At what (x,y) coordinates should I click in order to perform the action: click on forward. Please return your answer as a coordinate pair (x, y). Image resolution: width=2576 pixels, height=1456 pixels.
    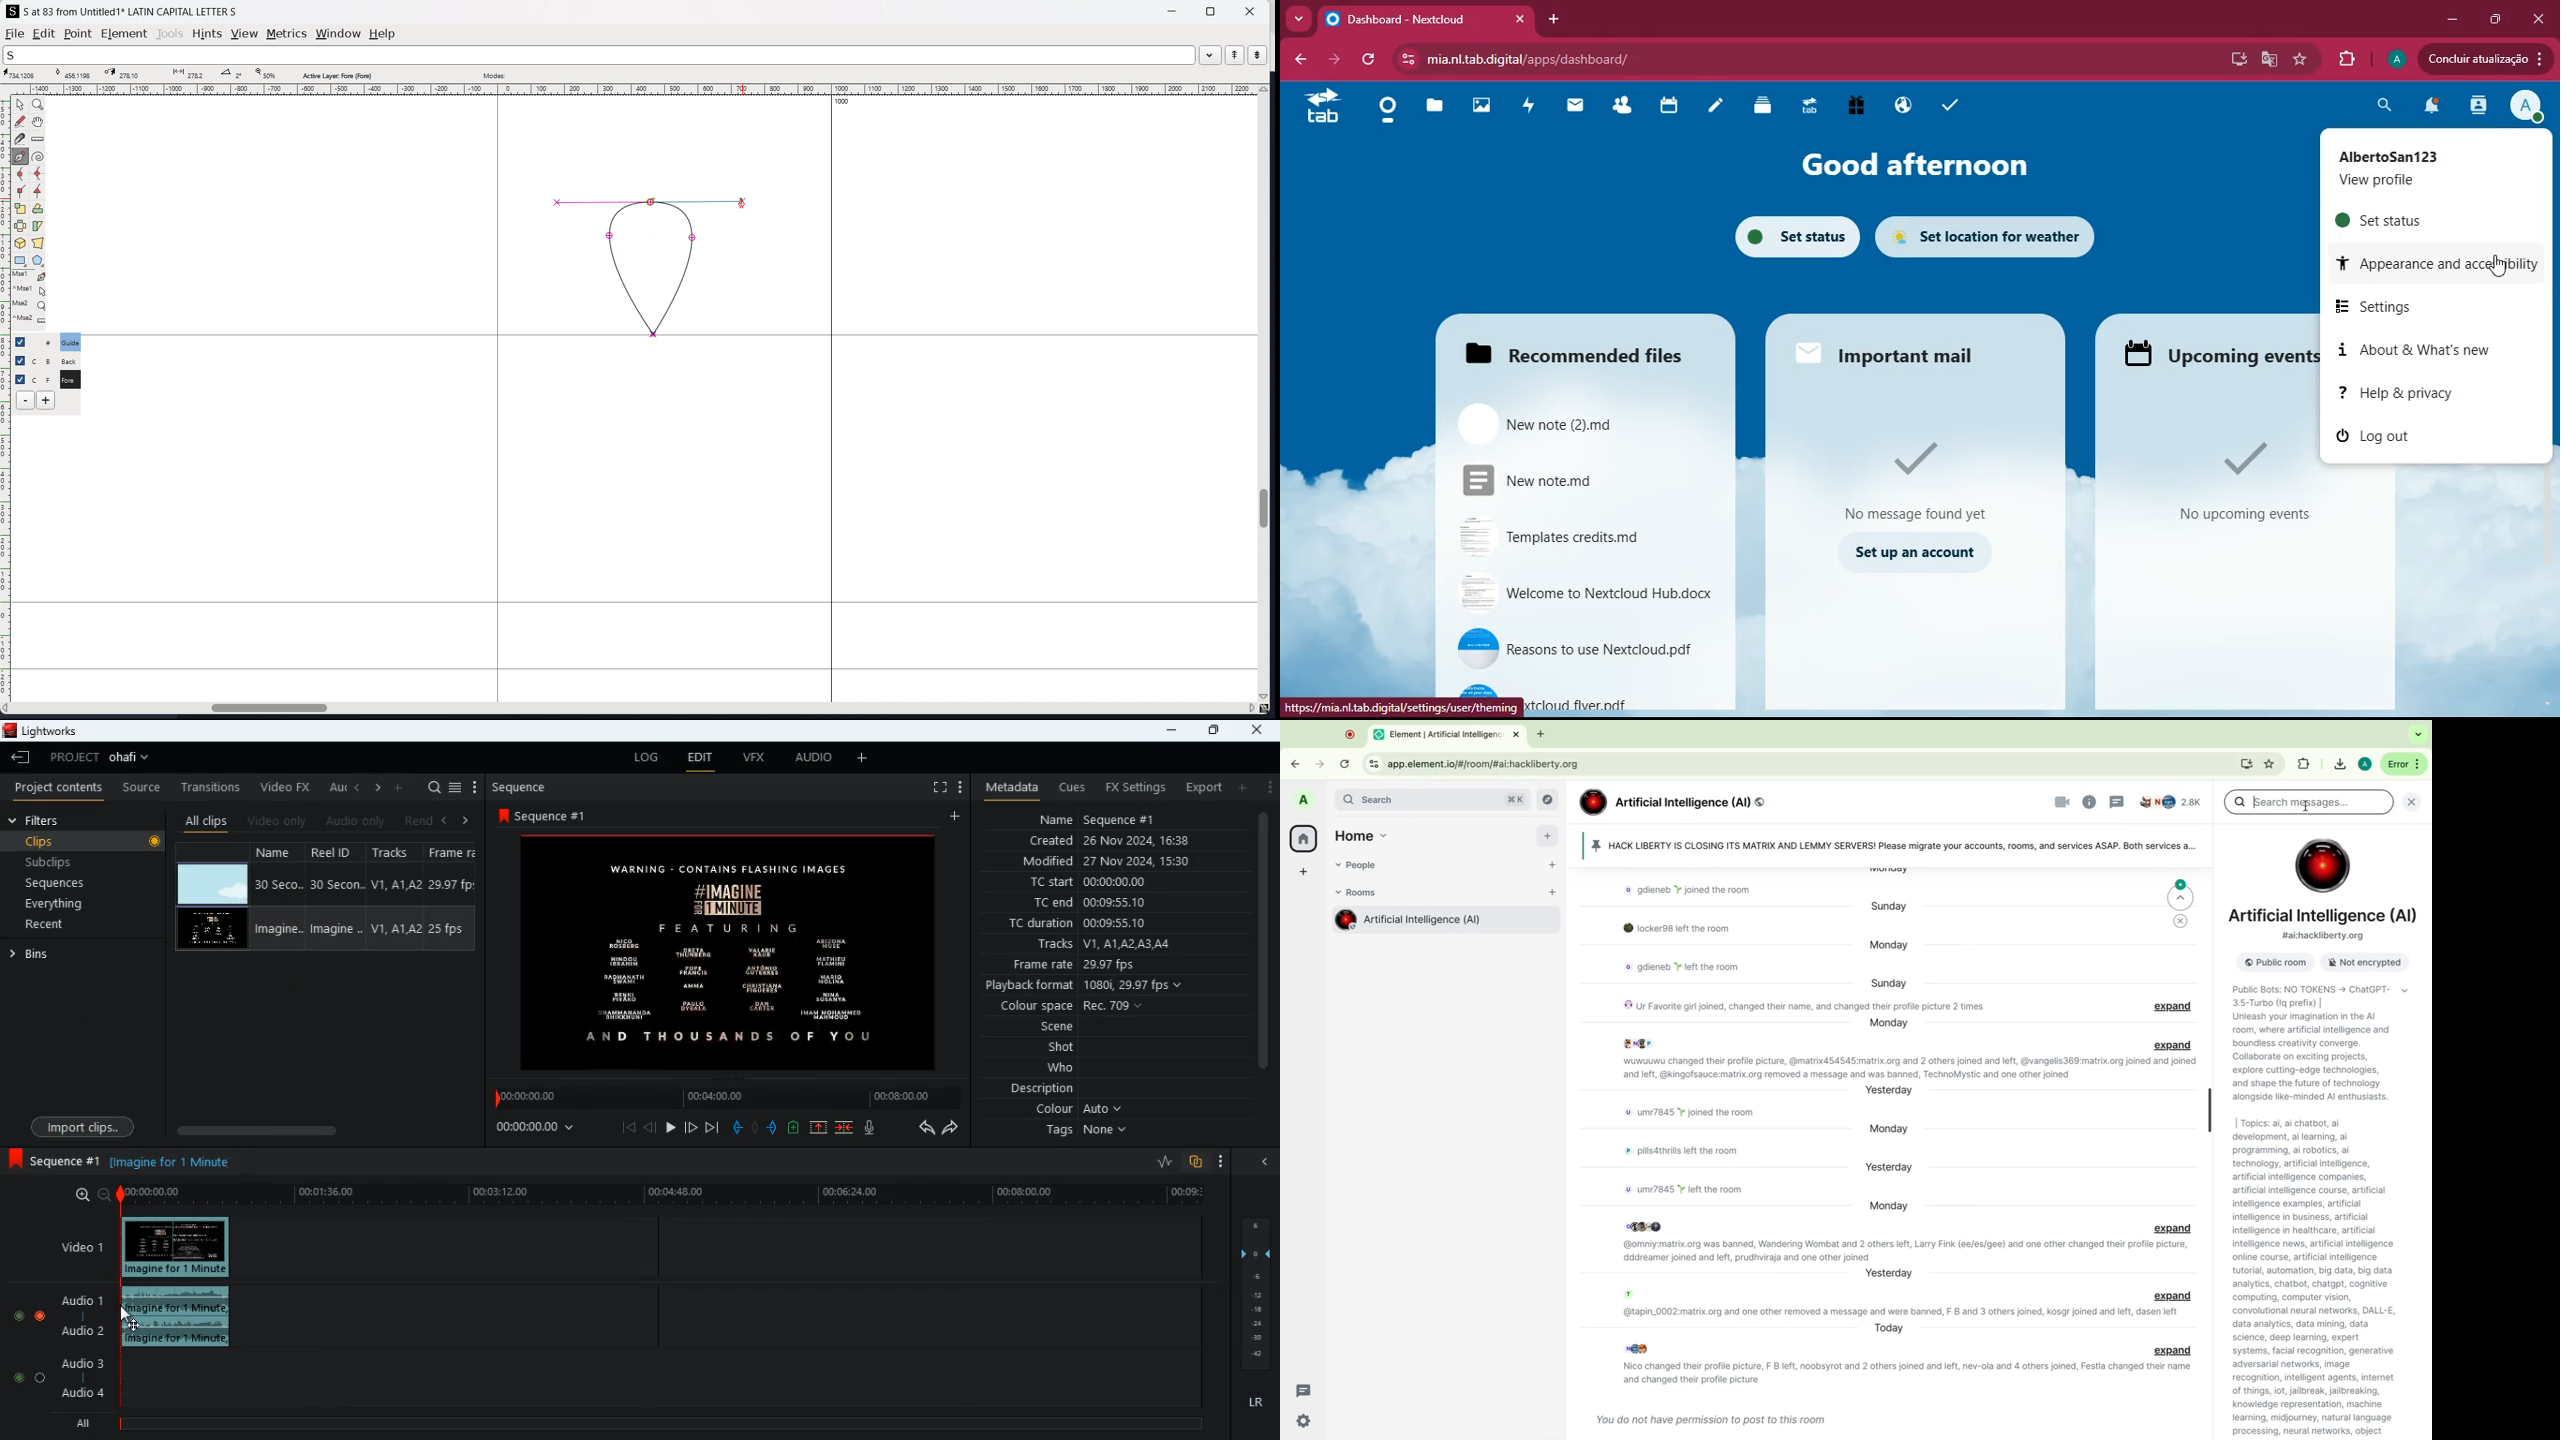
    Looking at the image, I should click on (1337, 60).